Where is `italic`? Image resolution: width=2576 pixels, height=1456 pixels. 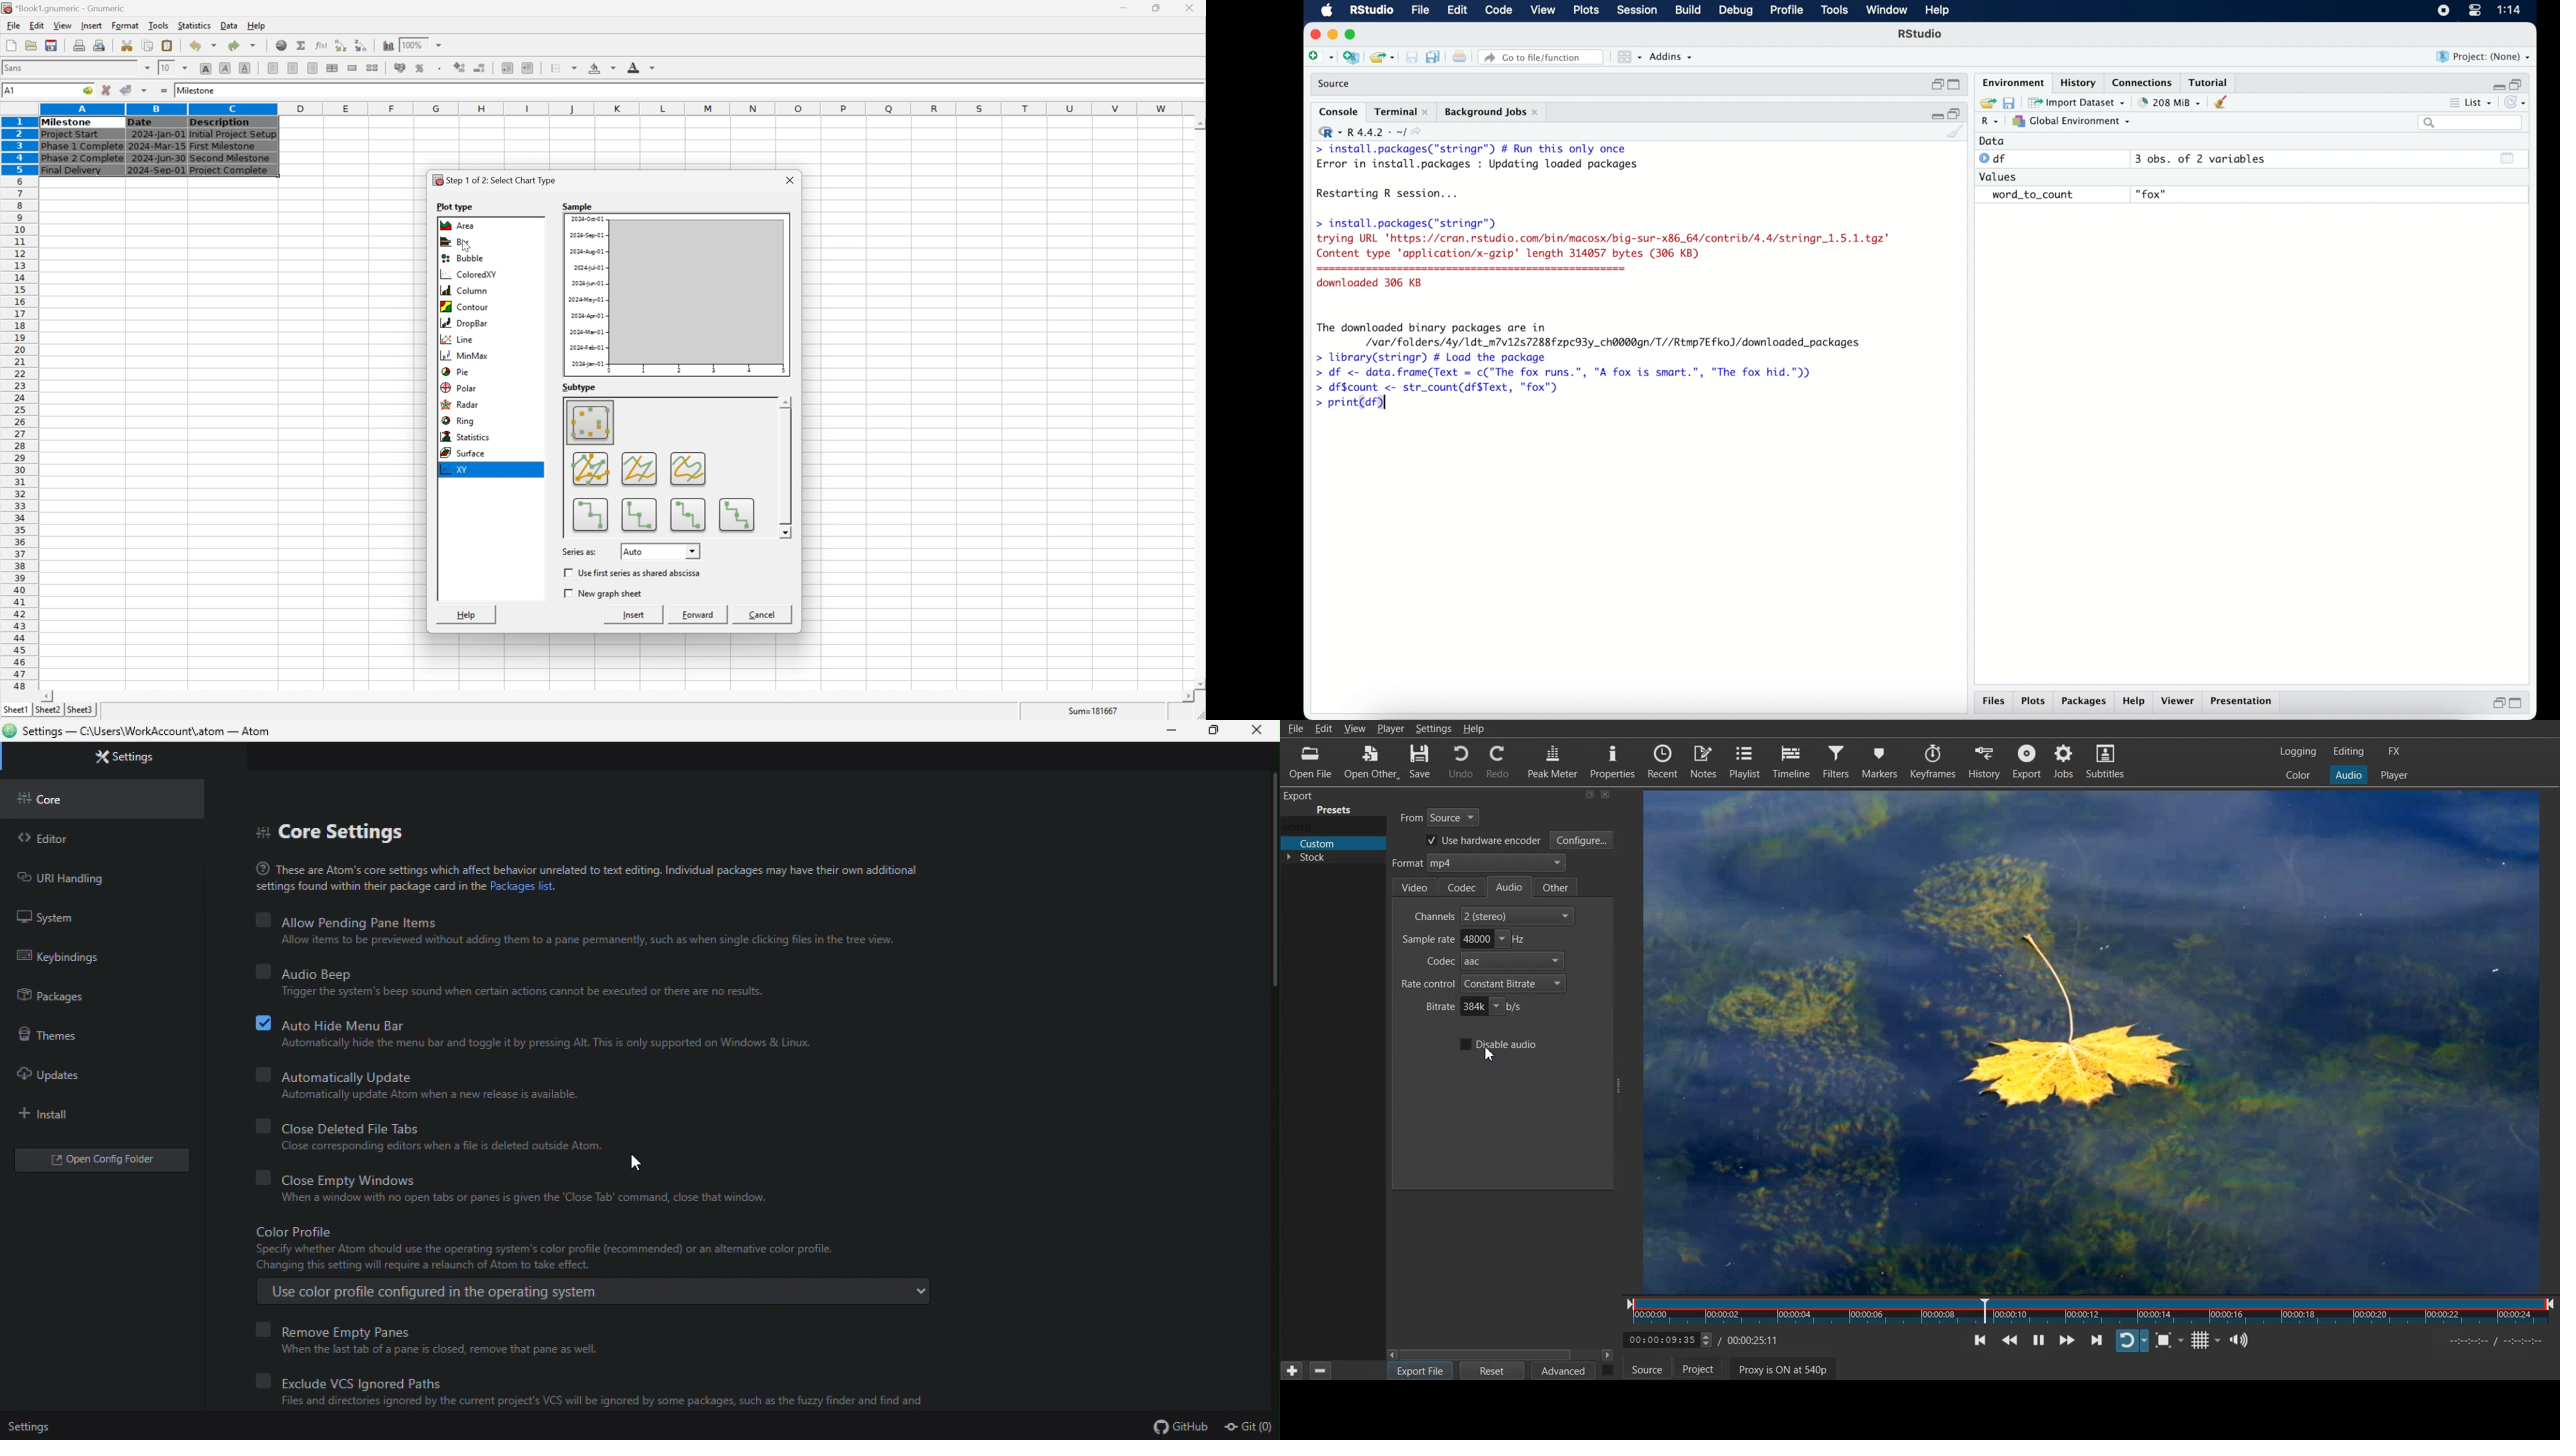 italic is located at coordinates (226, 67).